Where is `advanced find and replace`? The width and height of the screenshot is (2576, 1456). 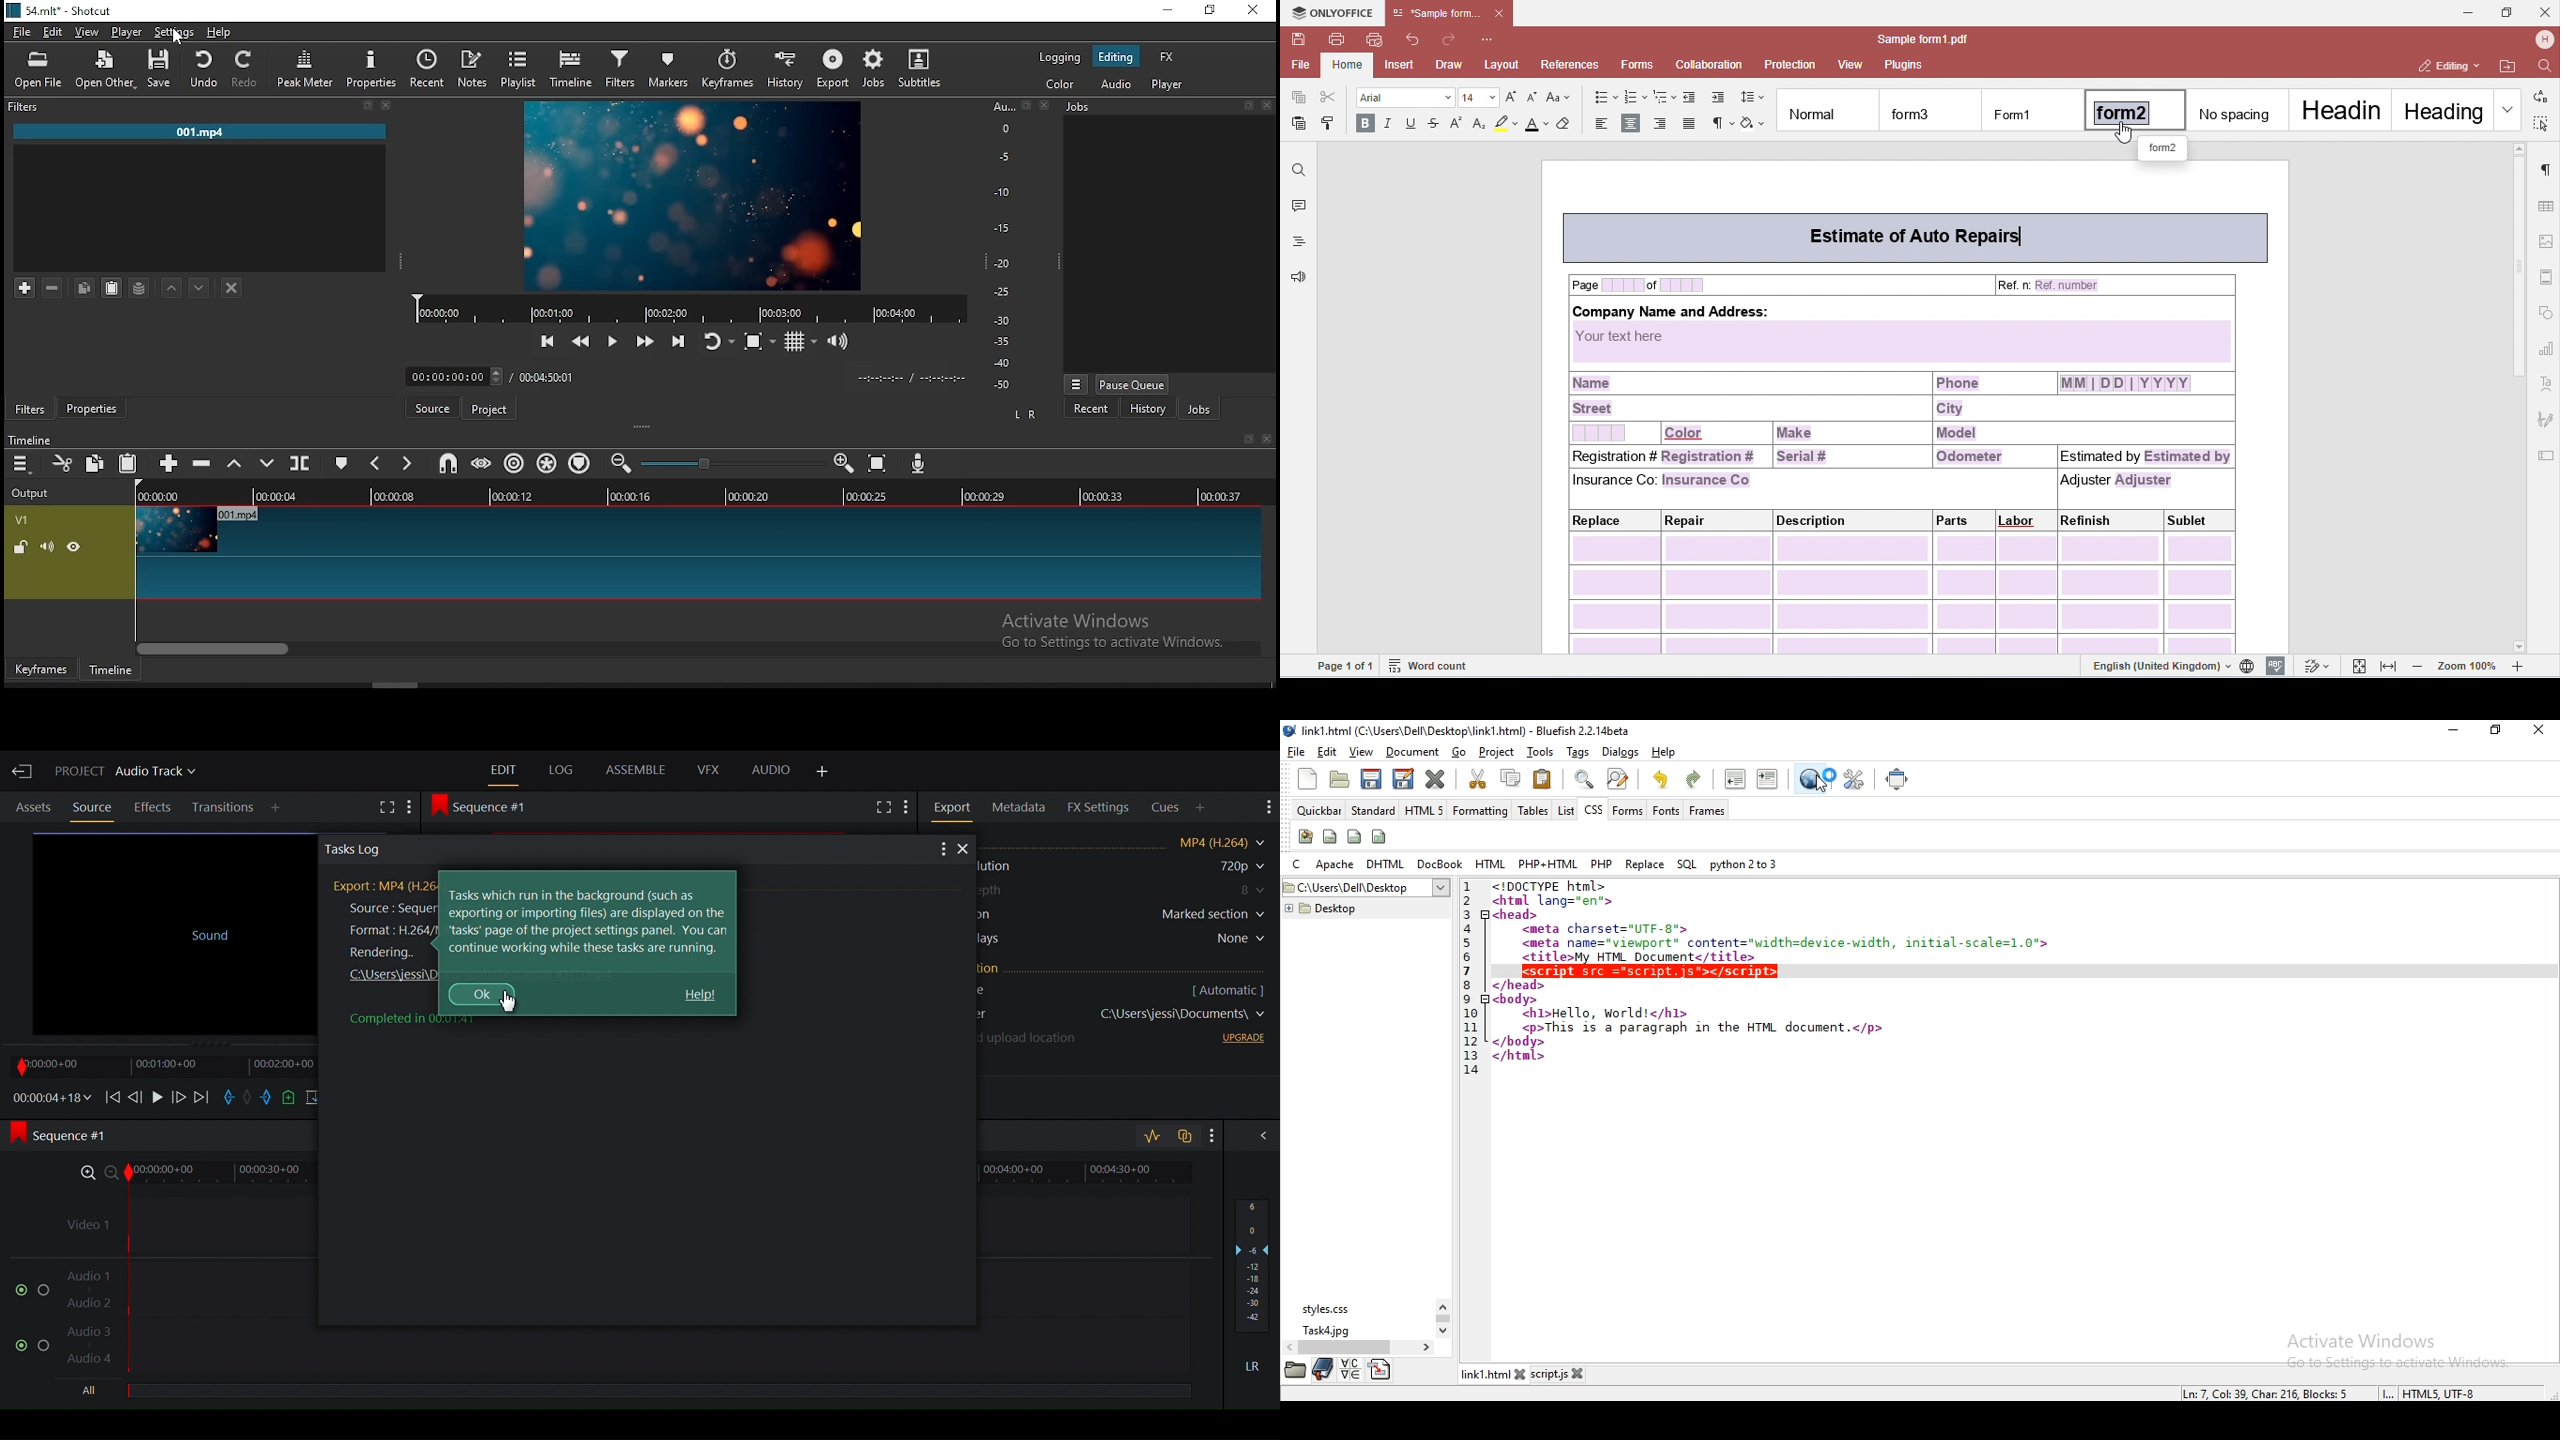 advanced find and replace is located at coordinates (1618, 778).